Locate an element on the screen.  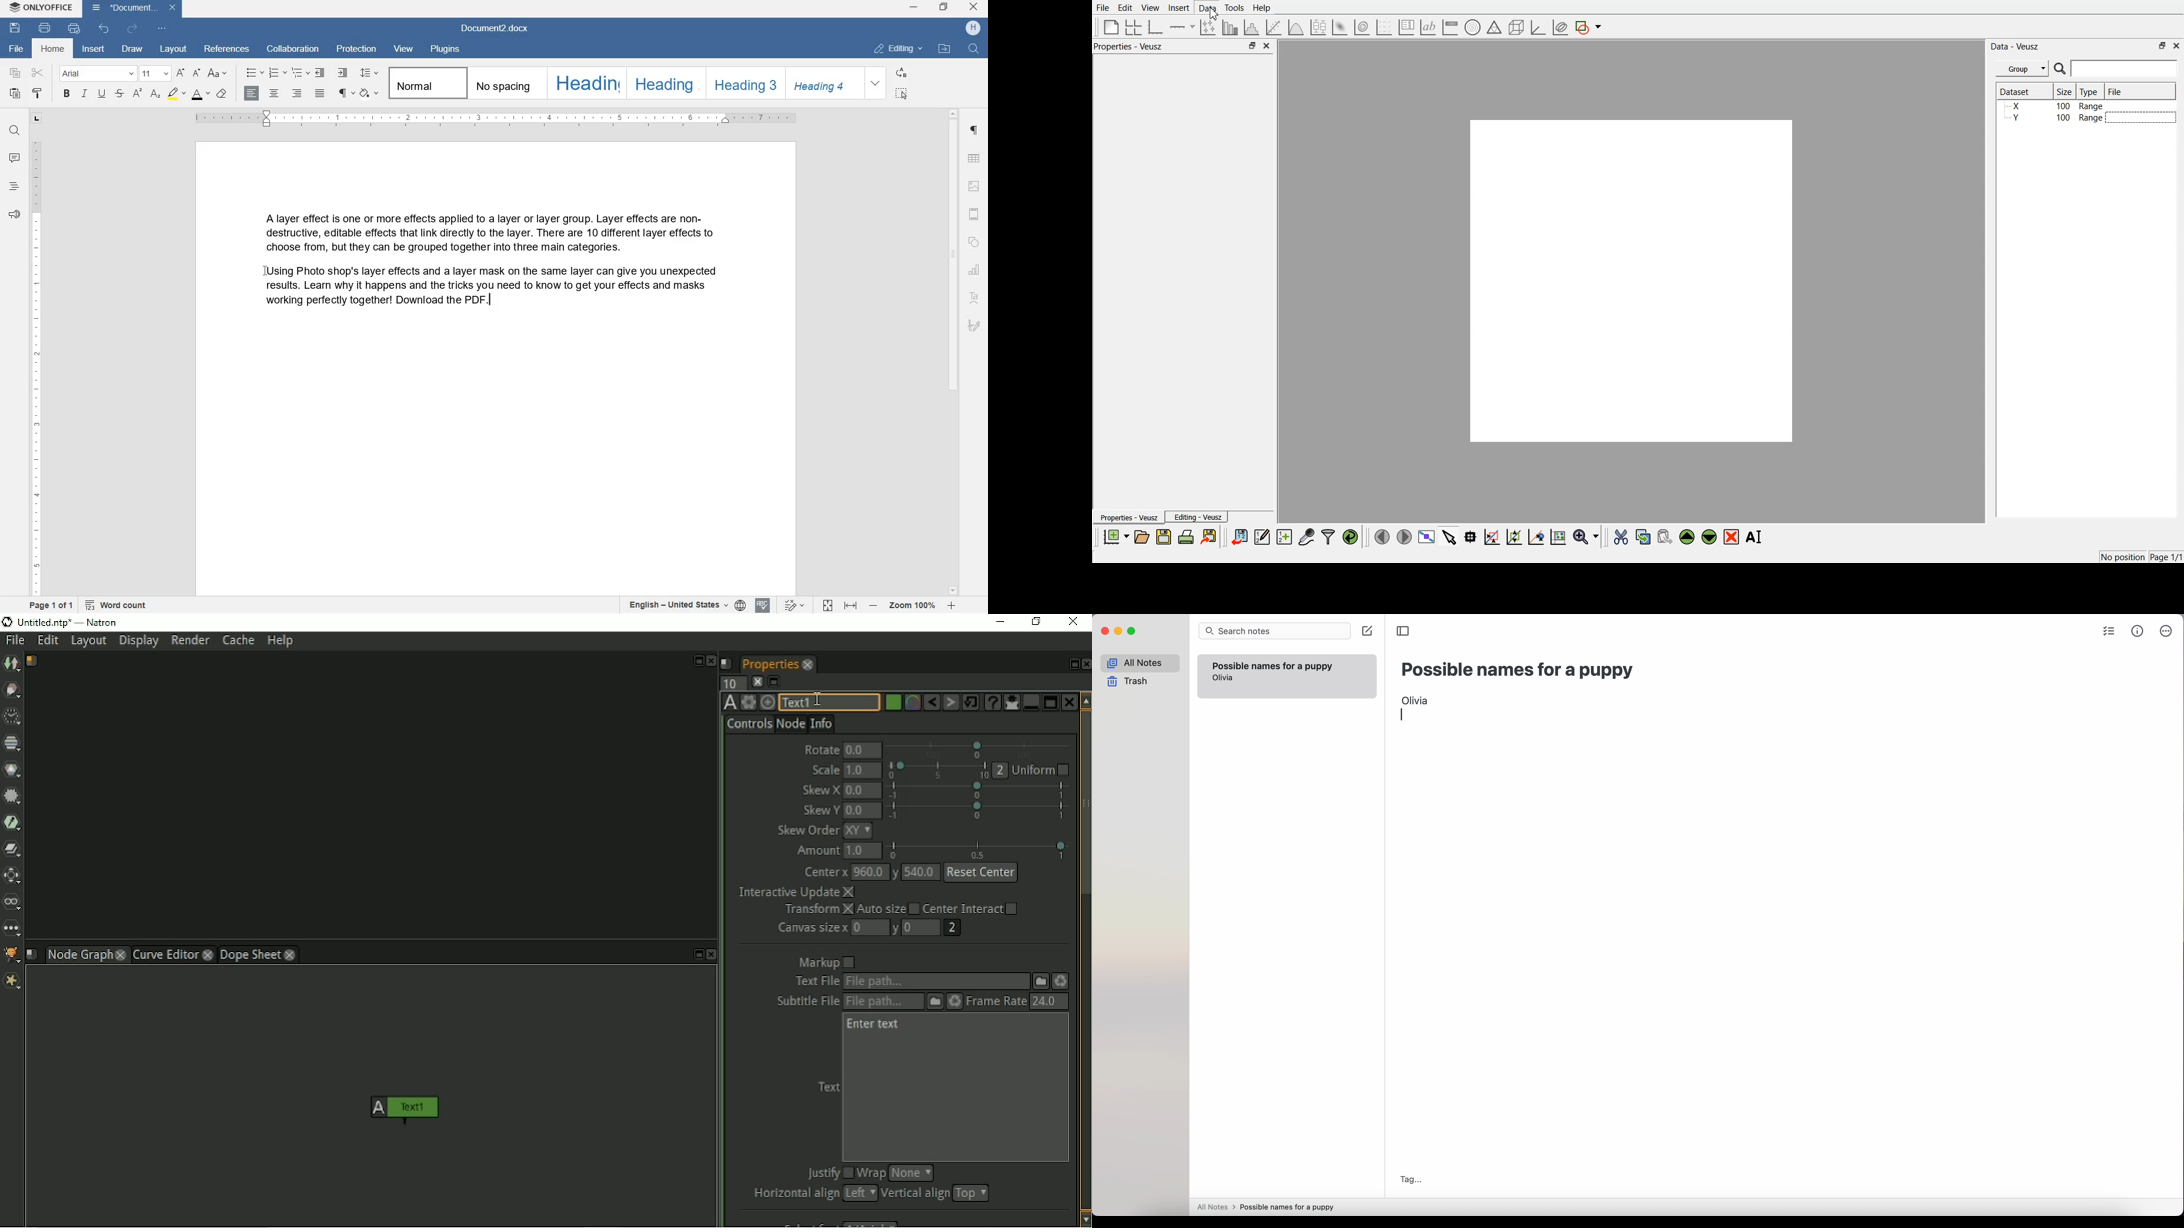
Create new dataset for ranging is located at coordinates (1284, 537).